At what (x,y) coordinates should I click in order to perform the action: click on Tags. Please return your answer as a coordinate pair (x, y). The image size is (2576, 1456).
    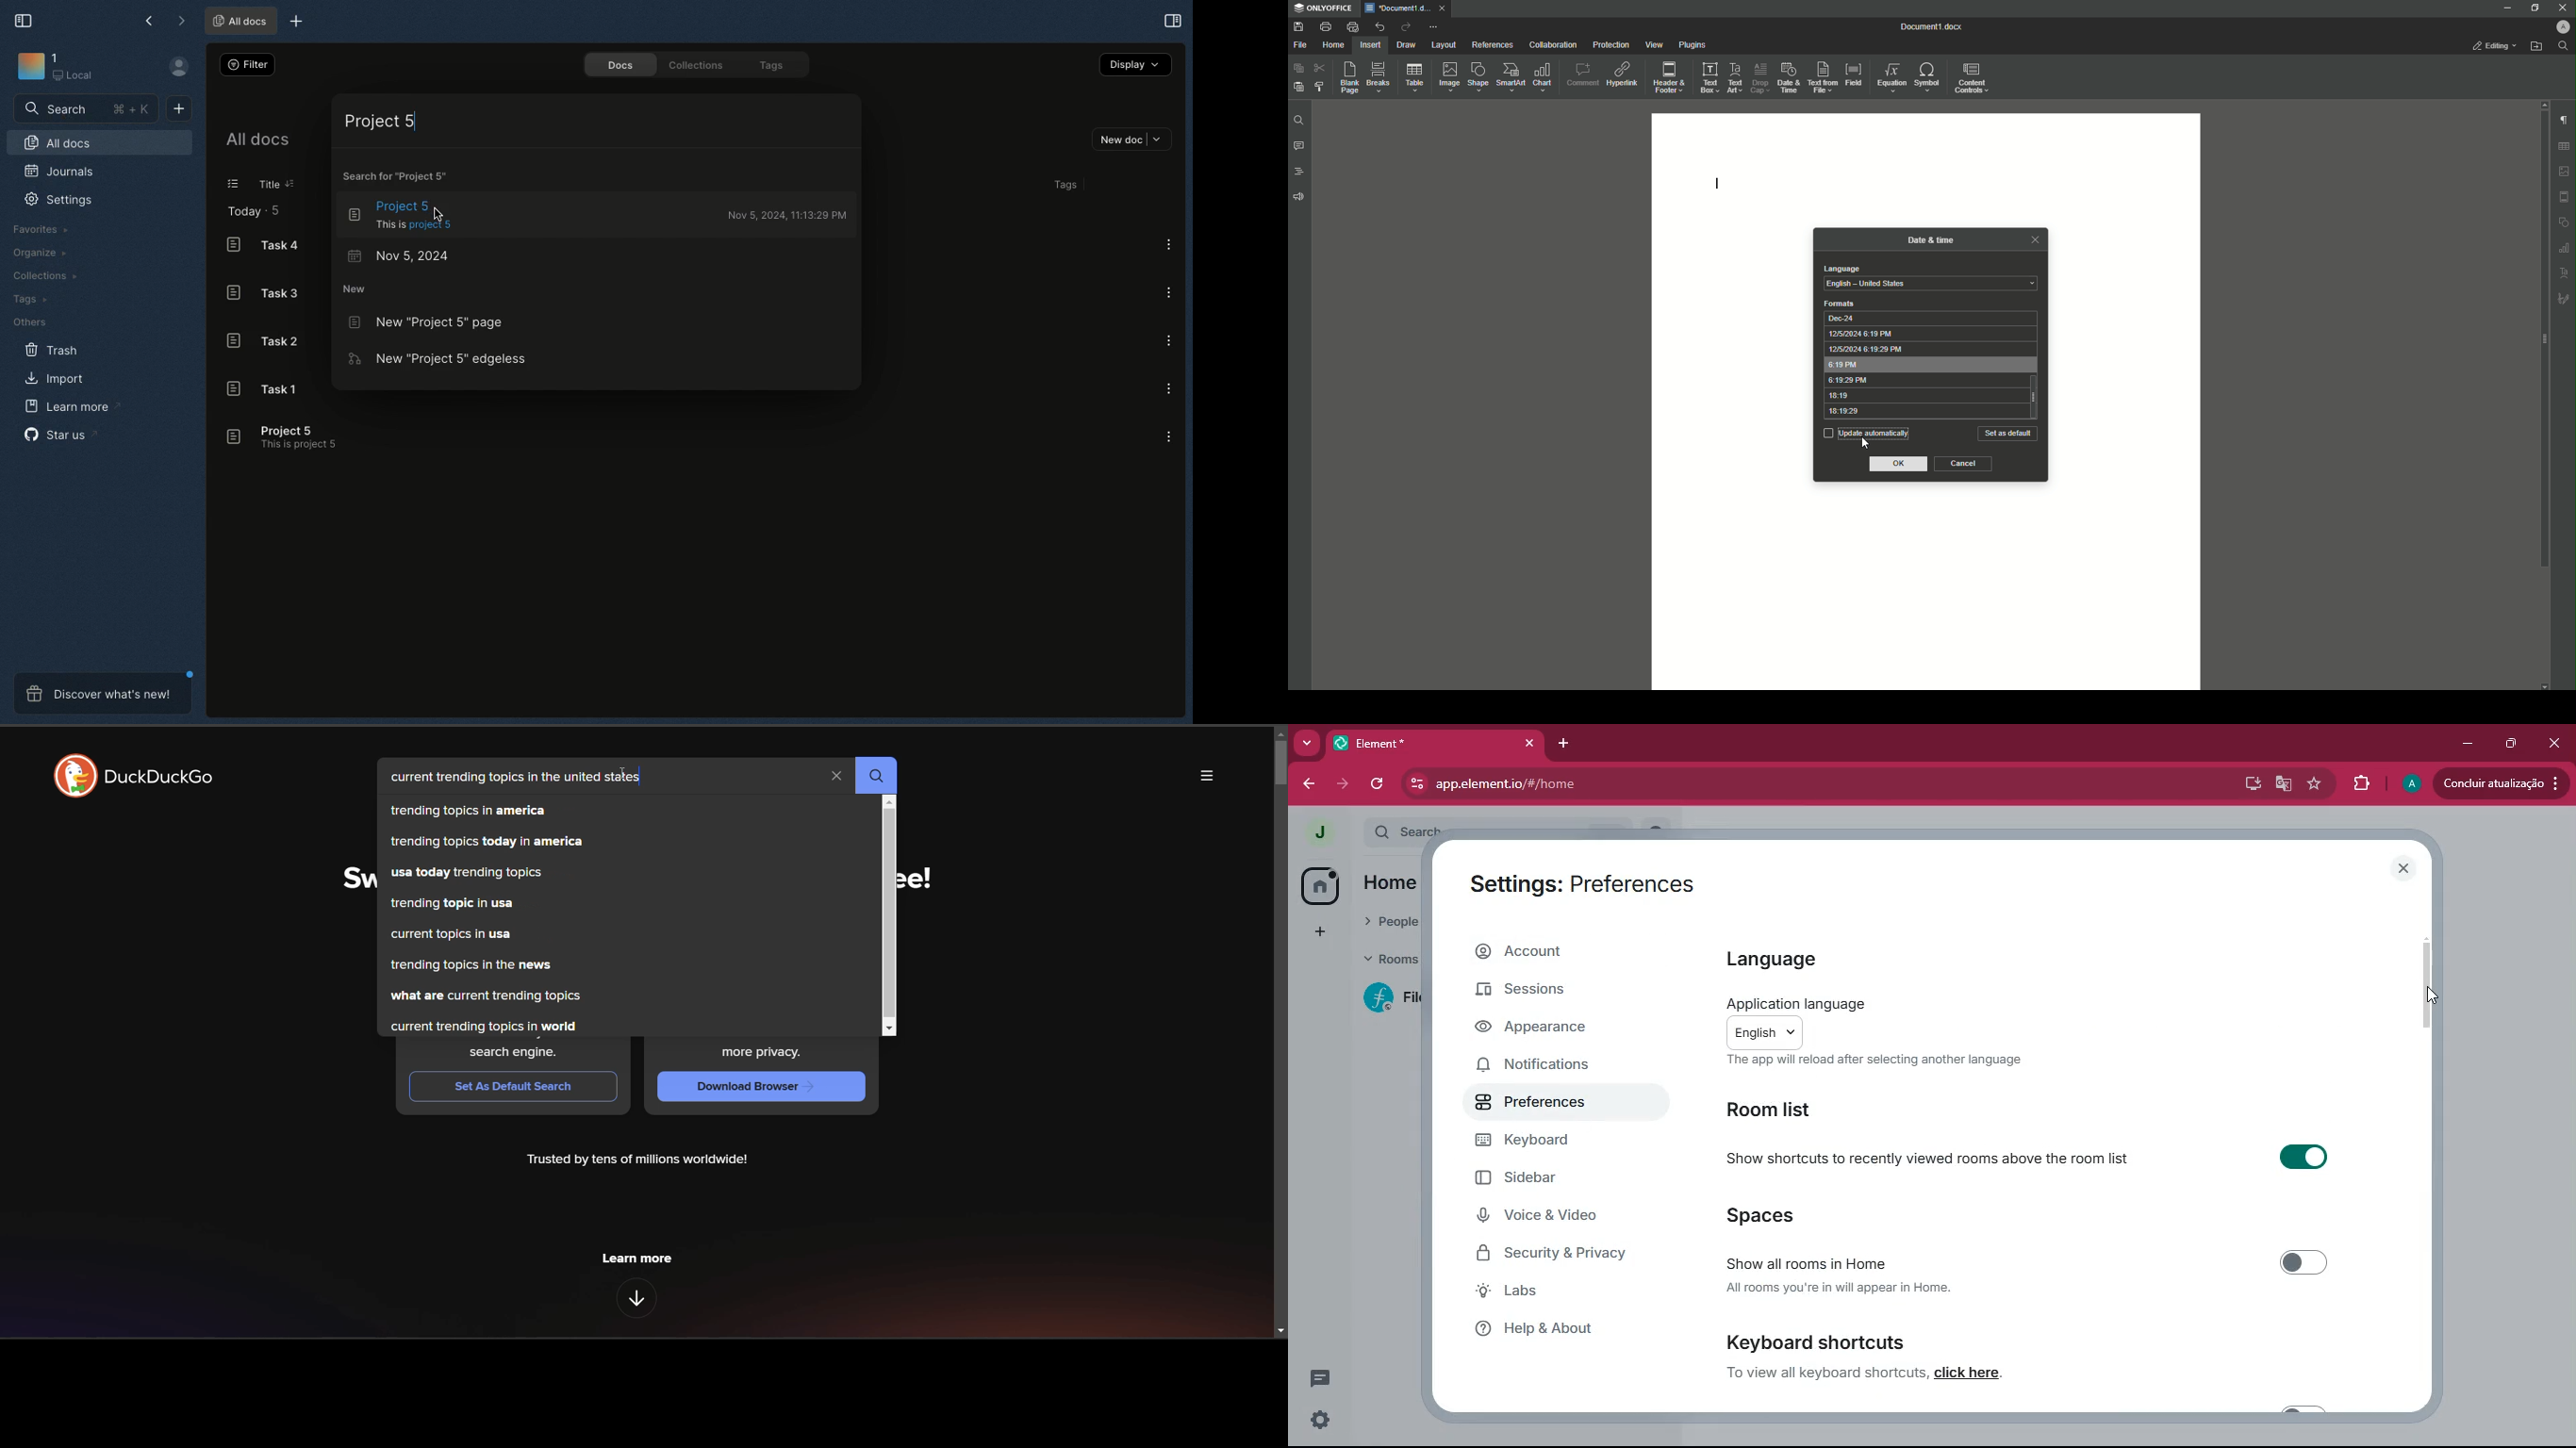
    Looking at the image, I should click on (1063, 183).